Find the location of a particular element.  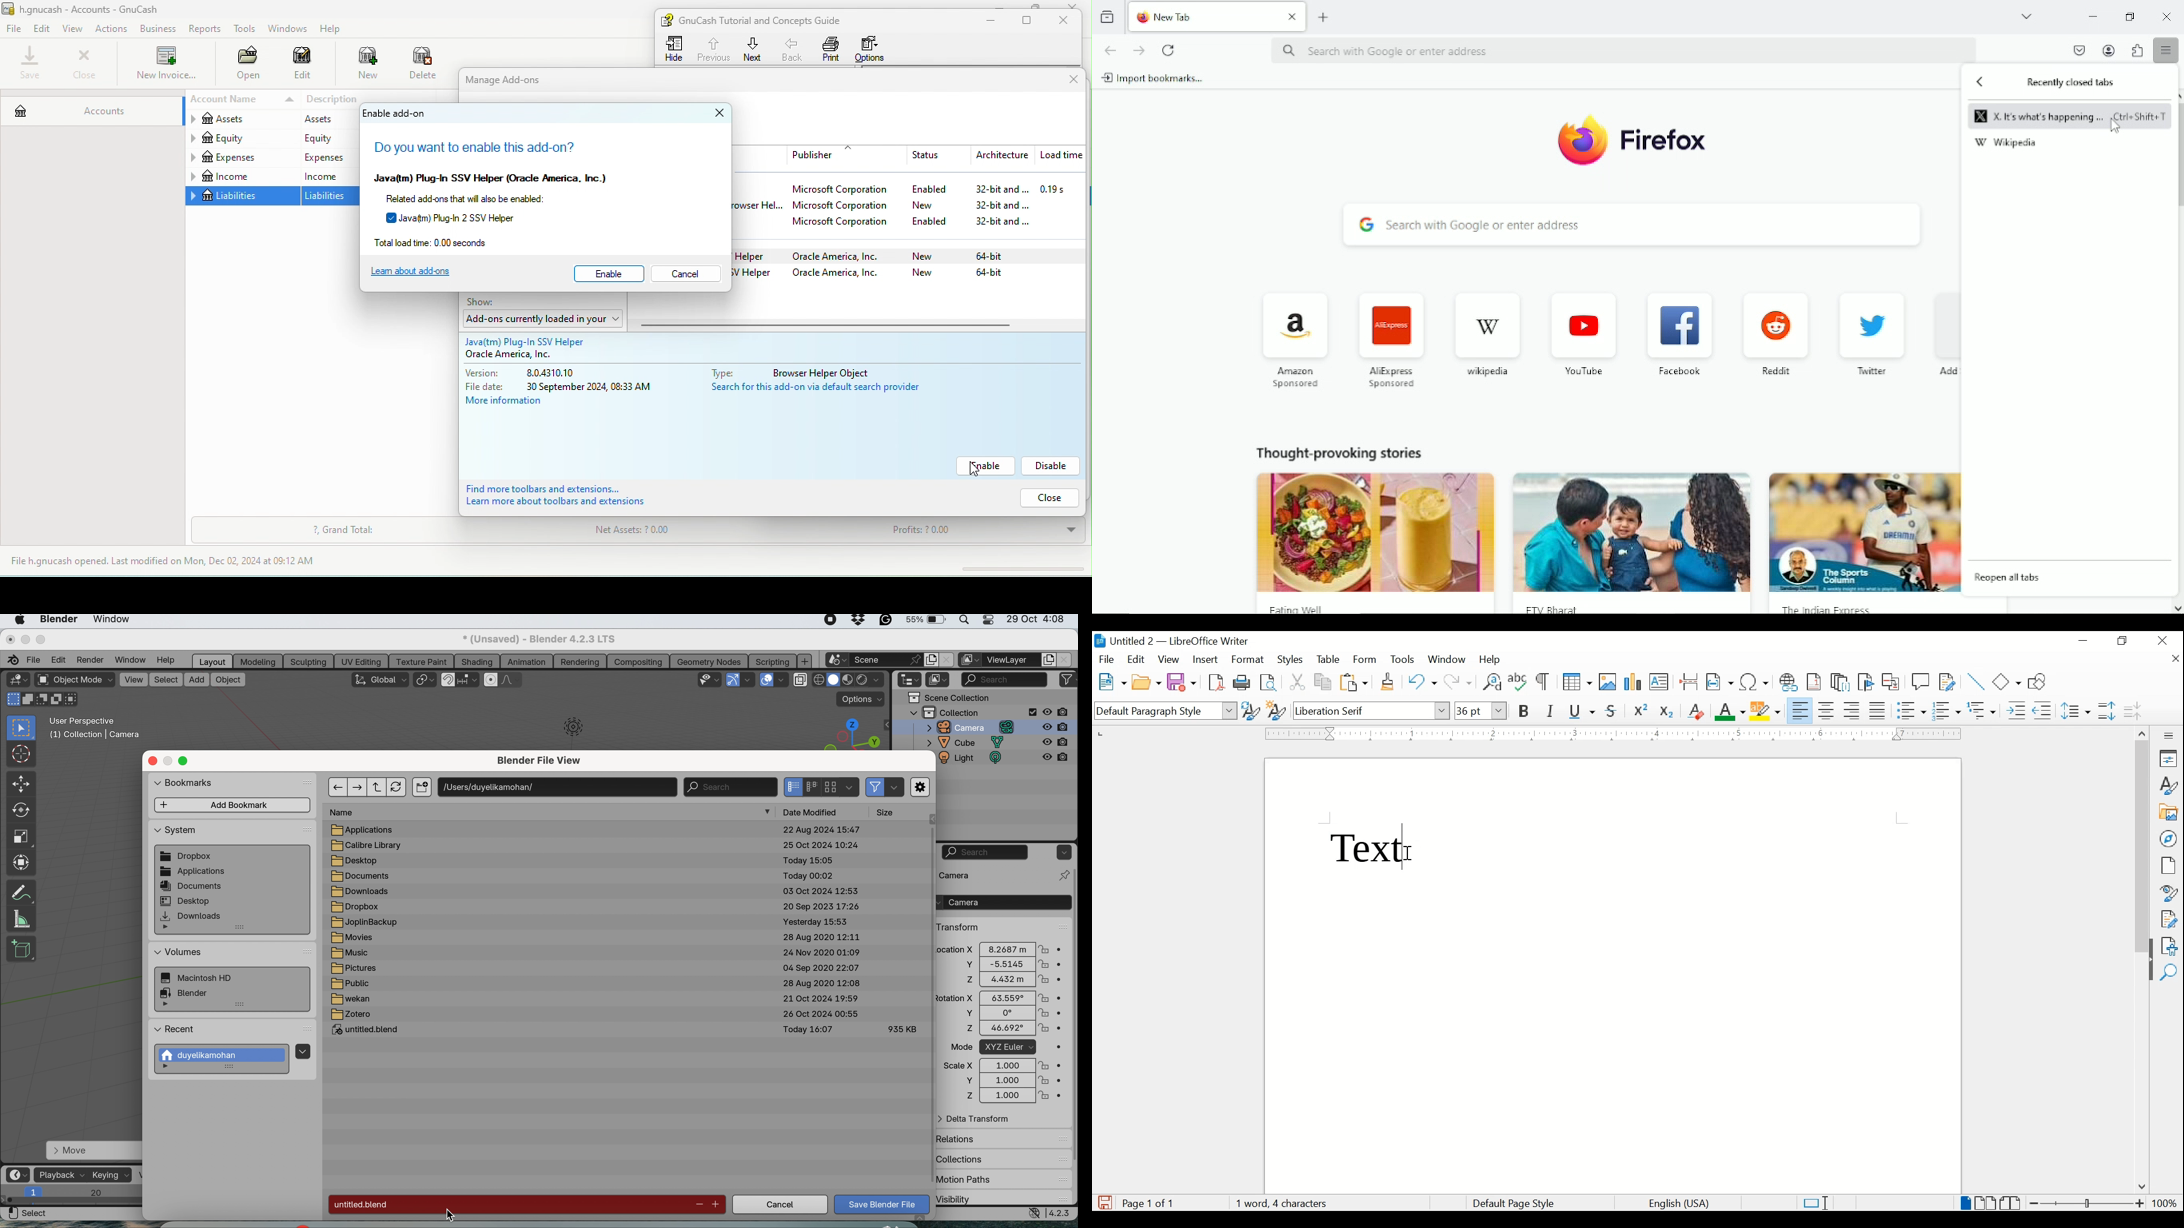

downloads is located at coordinates (192, 916).